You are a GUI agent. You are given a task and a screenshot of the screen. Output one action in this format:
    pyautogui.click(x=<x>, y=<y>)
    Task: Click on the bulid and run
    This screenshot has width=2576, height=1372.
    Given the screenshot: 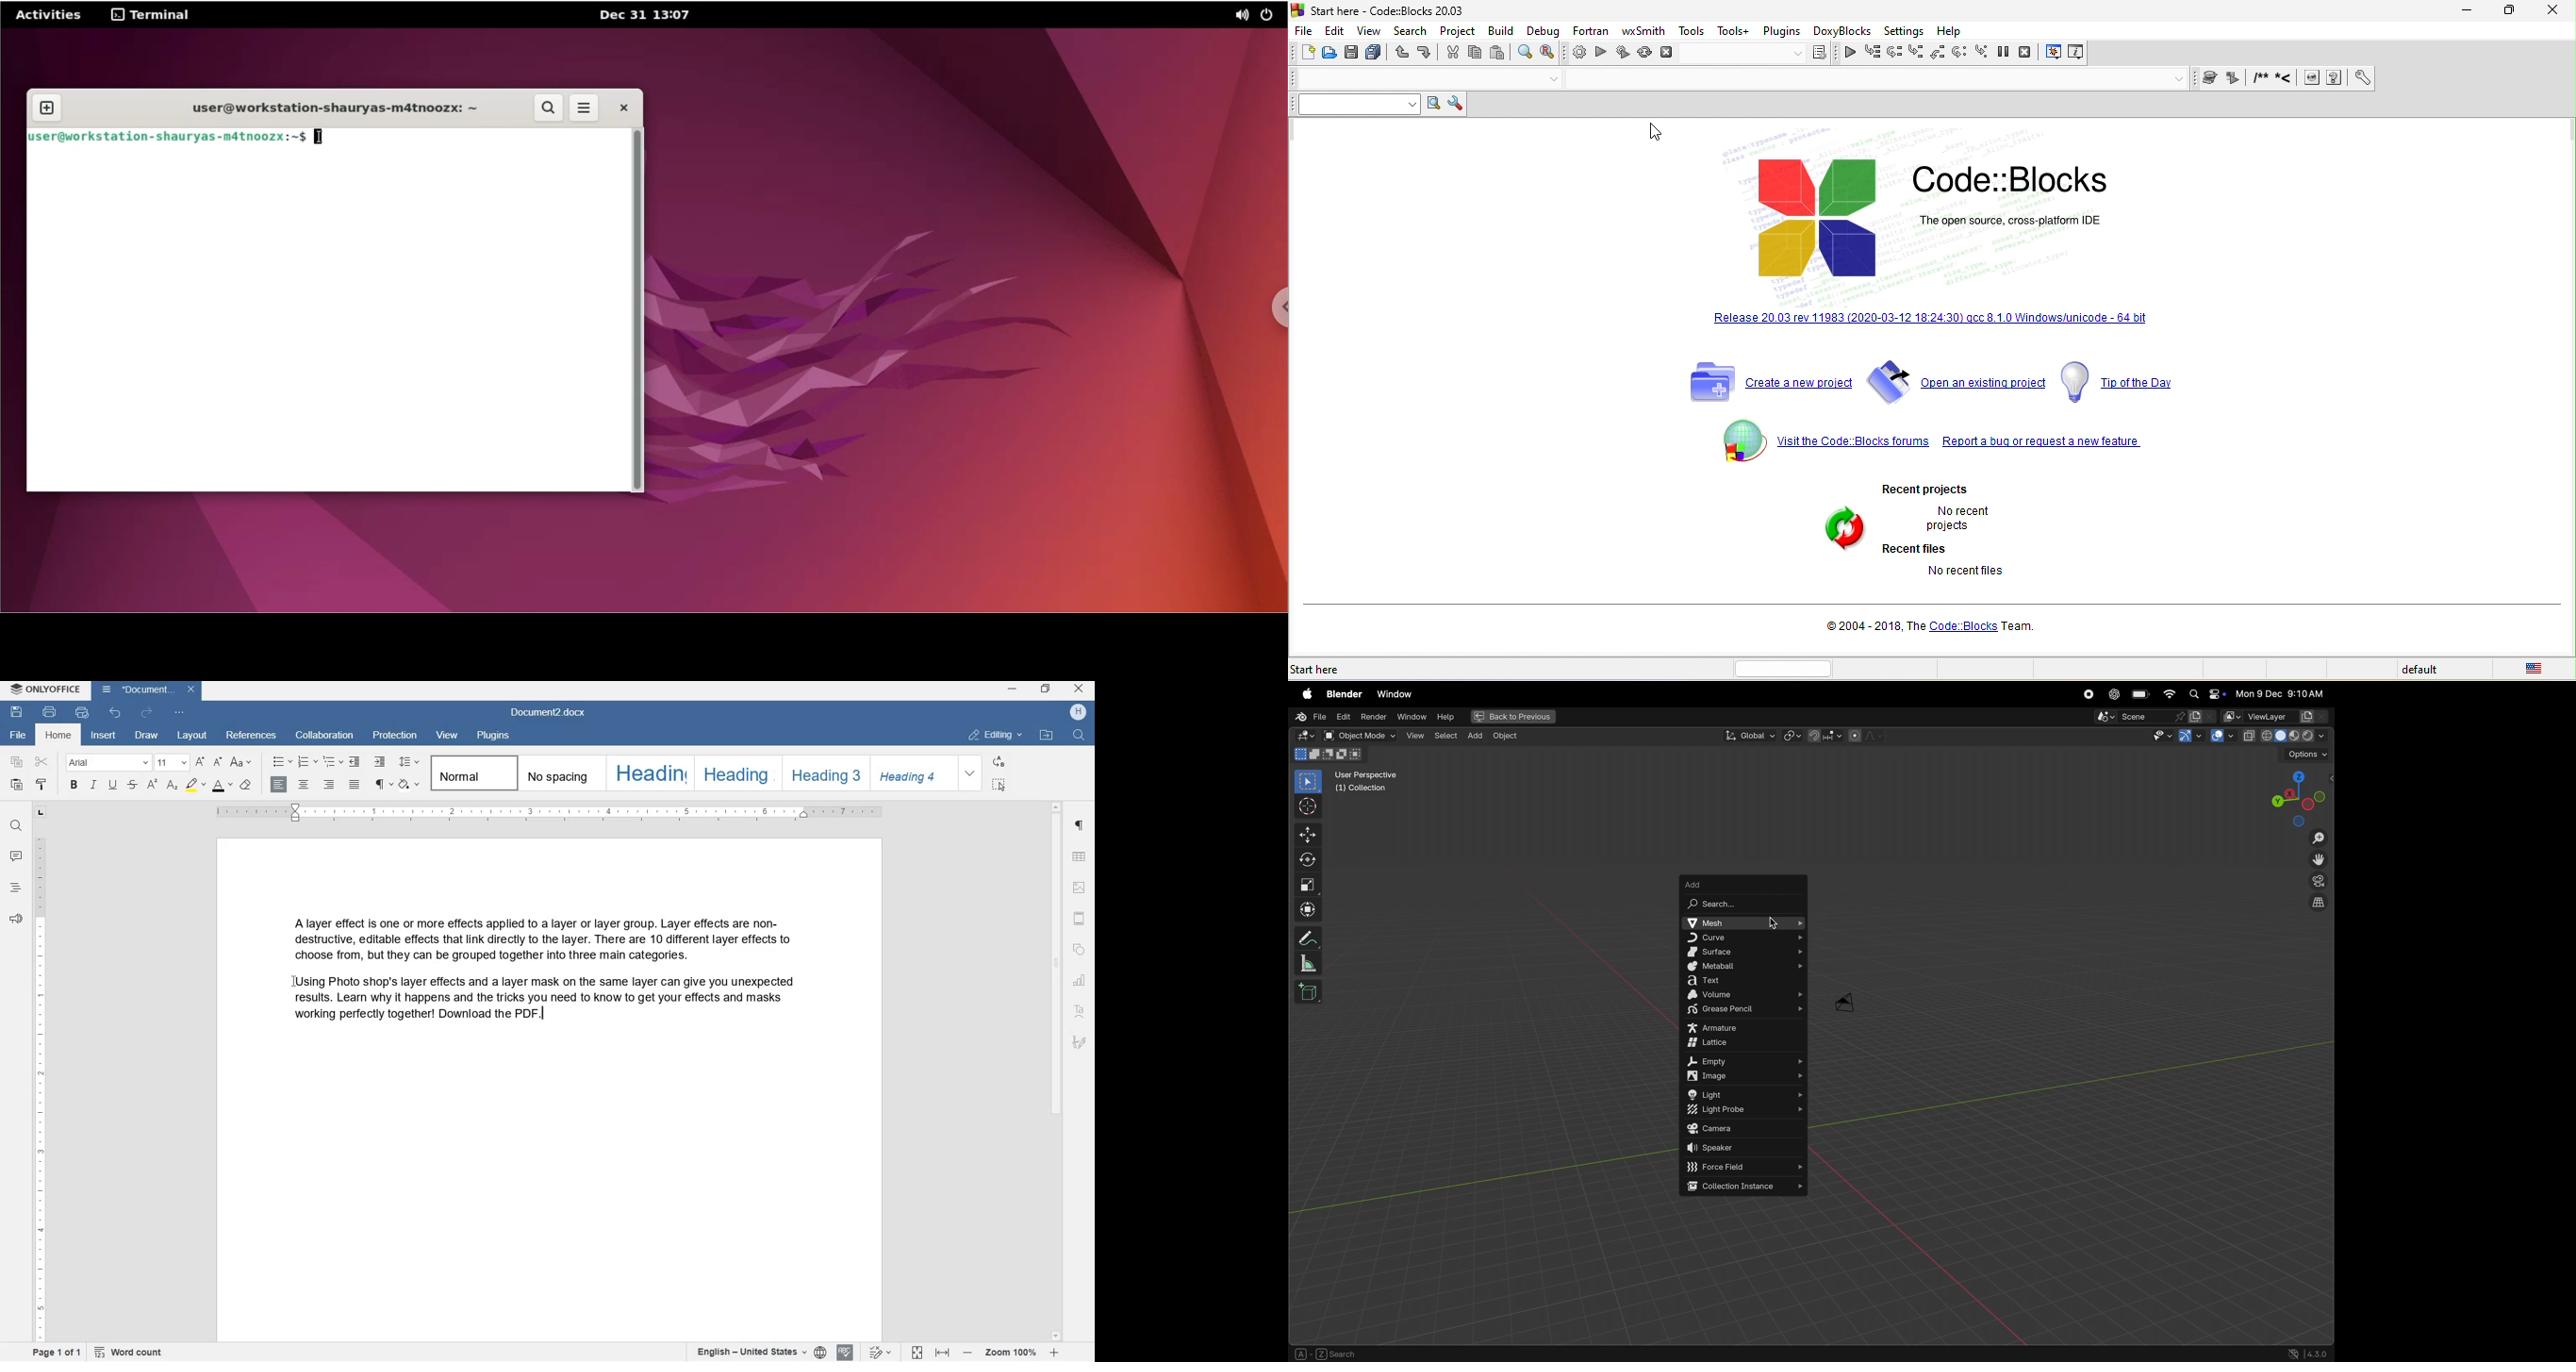 What is the action you would take?
    pyautogui.click(x=1624, y=54)
    